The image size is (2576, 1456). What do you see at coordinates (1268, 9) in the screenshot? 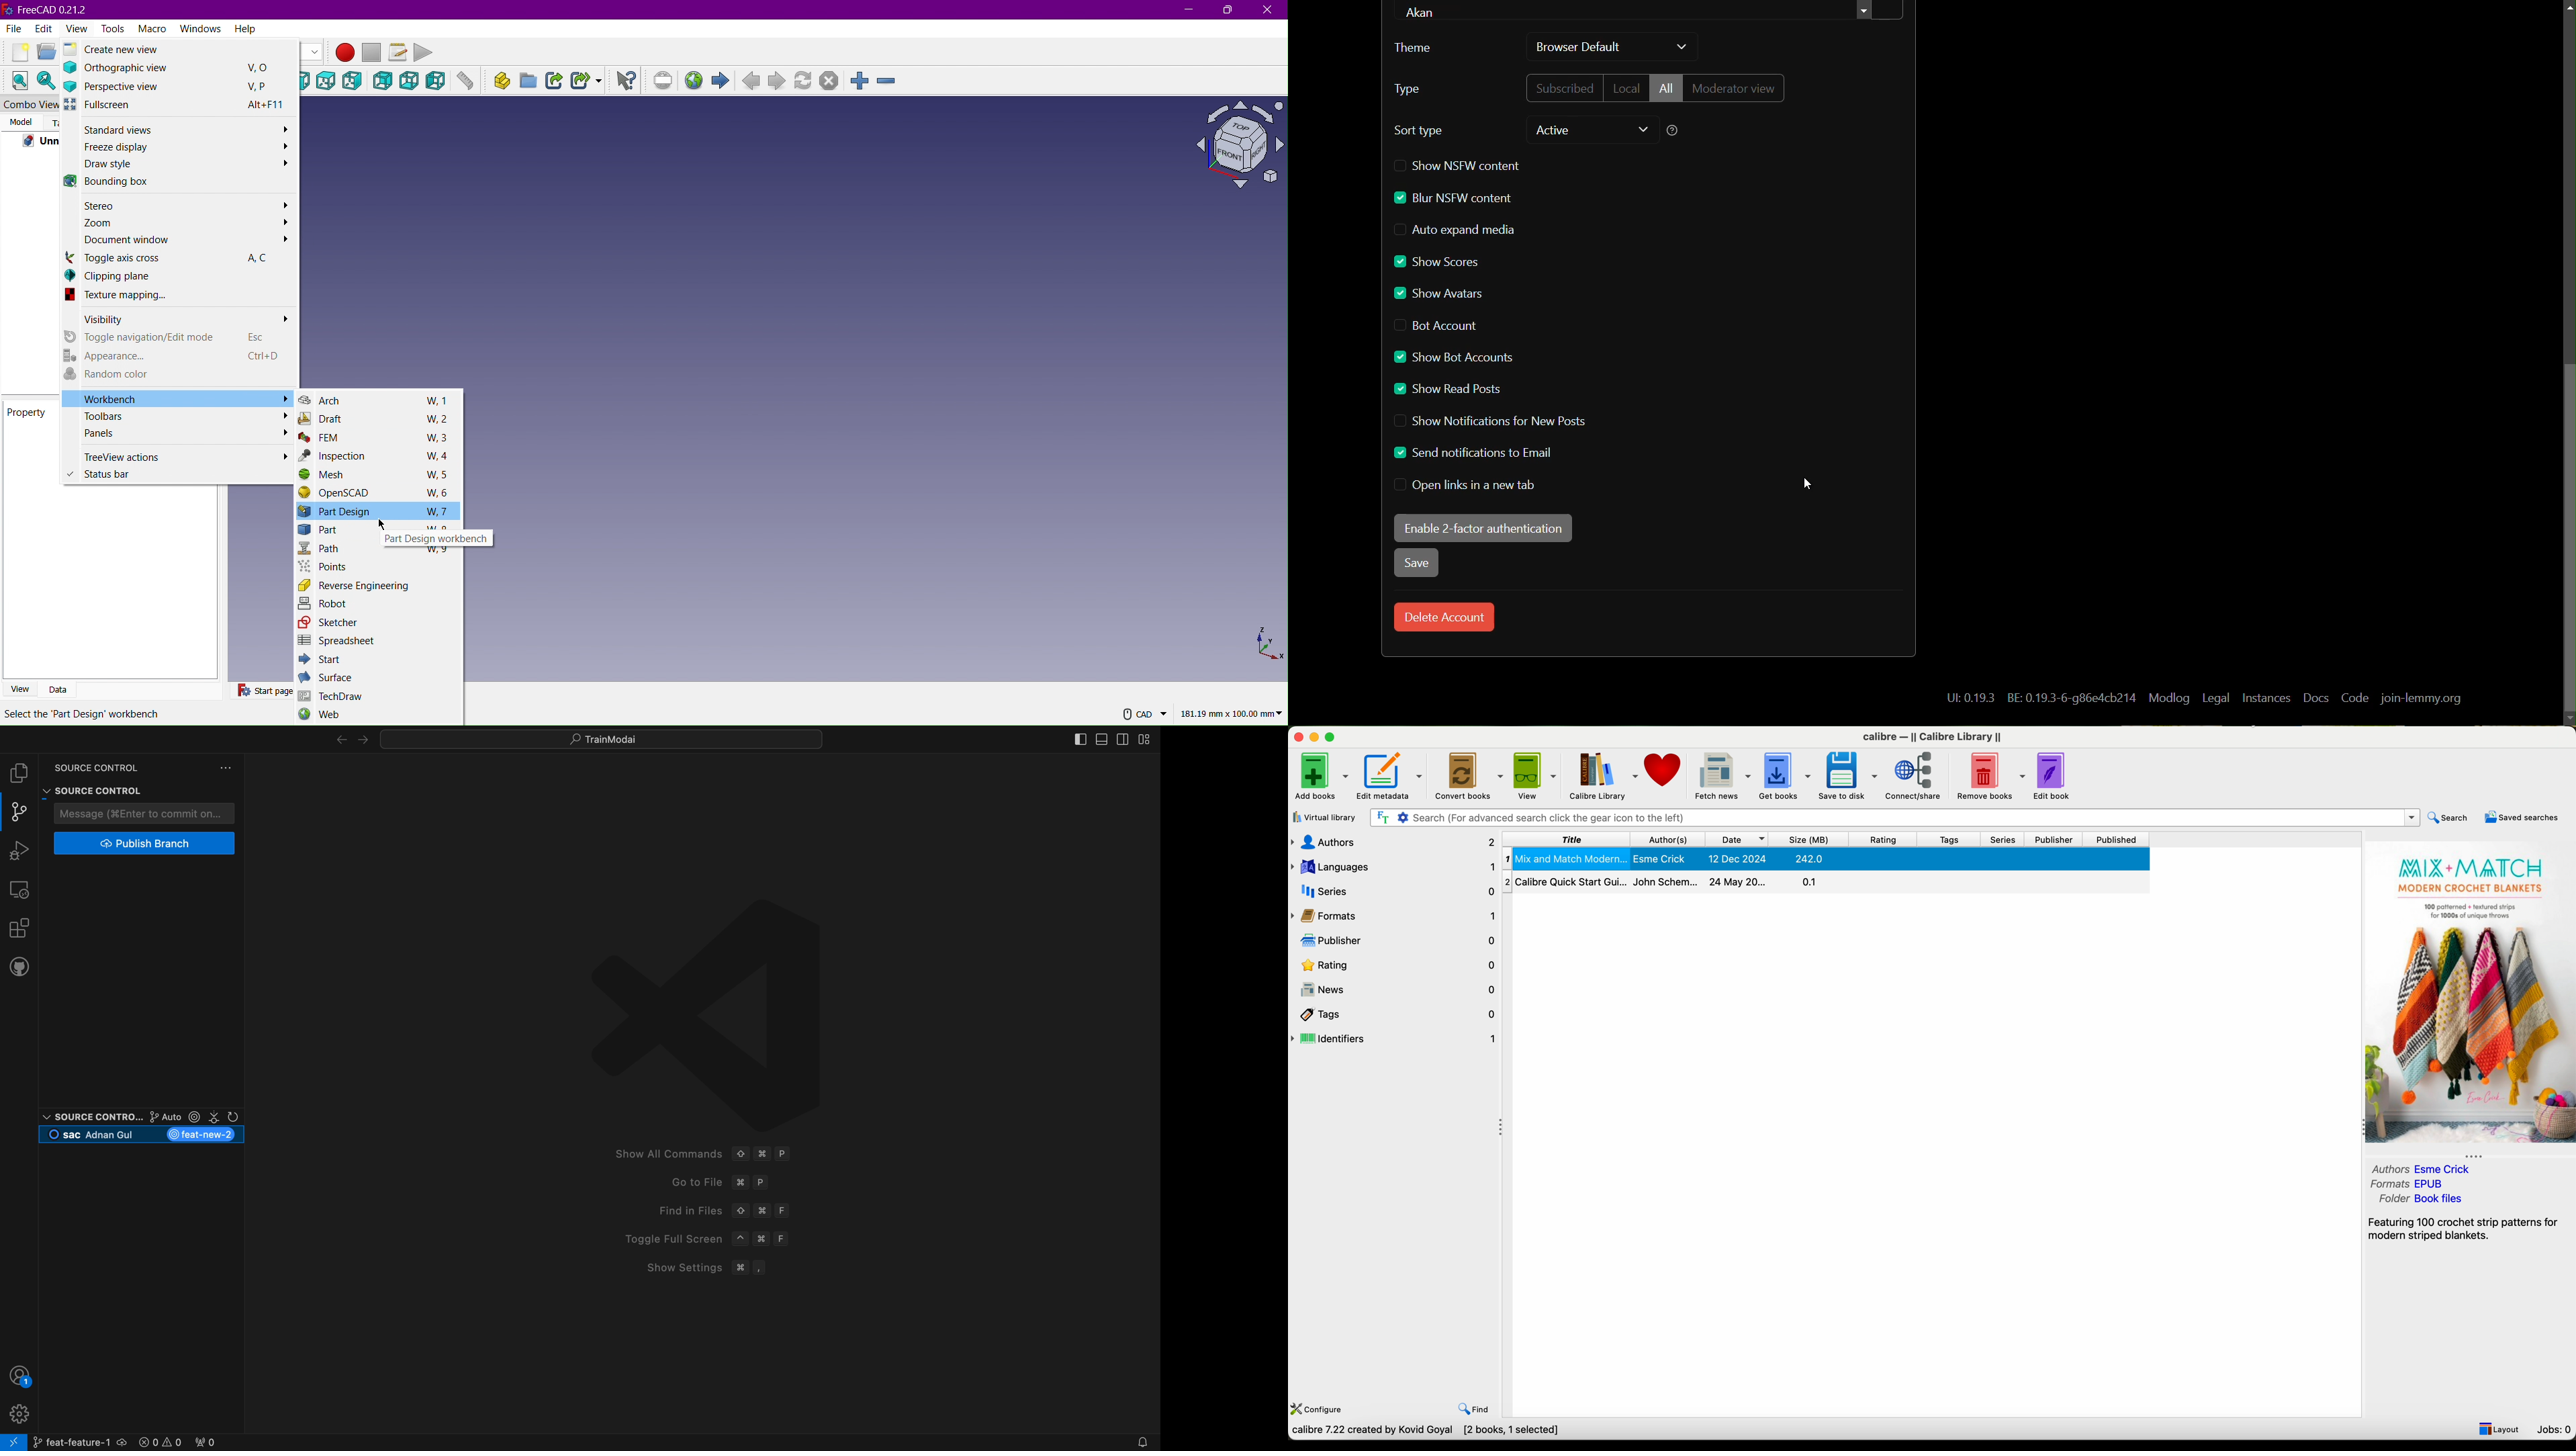
I see `Close` at bounding box center [1268, 9].